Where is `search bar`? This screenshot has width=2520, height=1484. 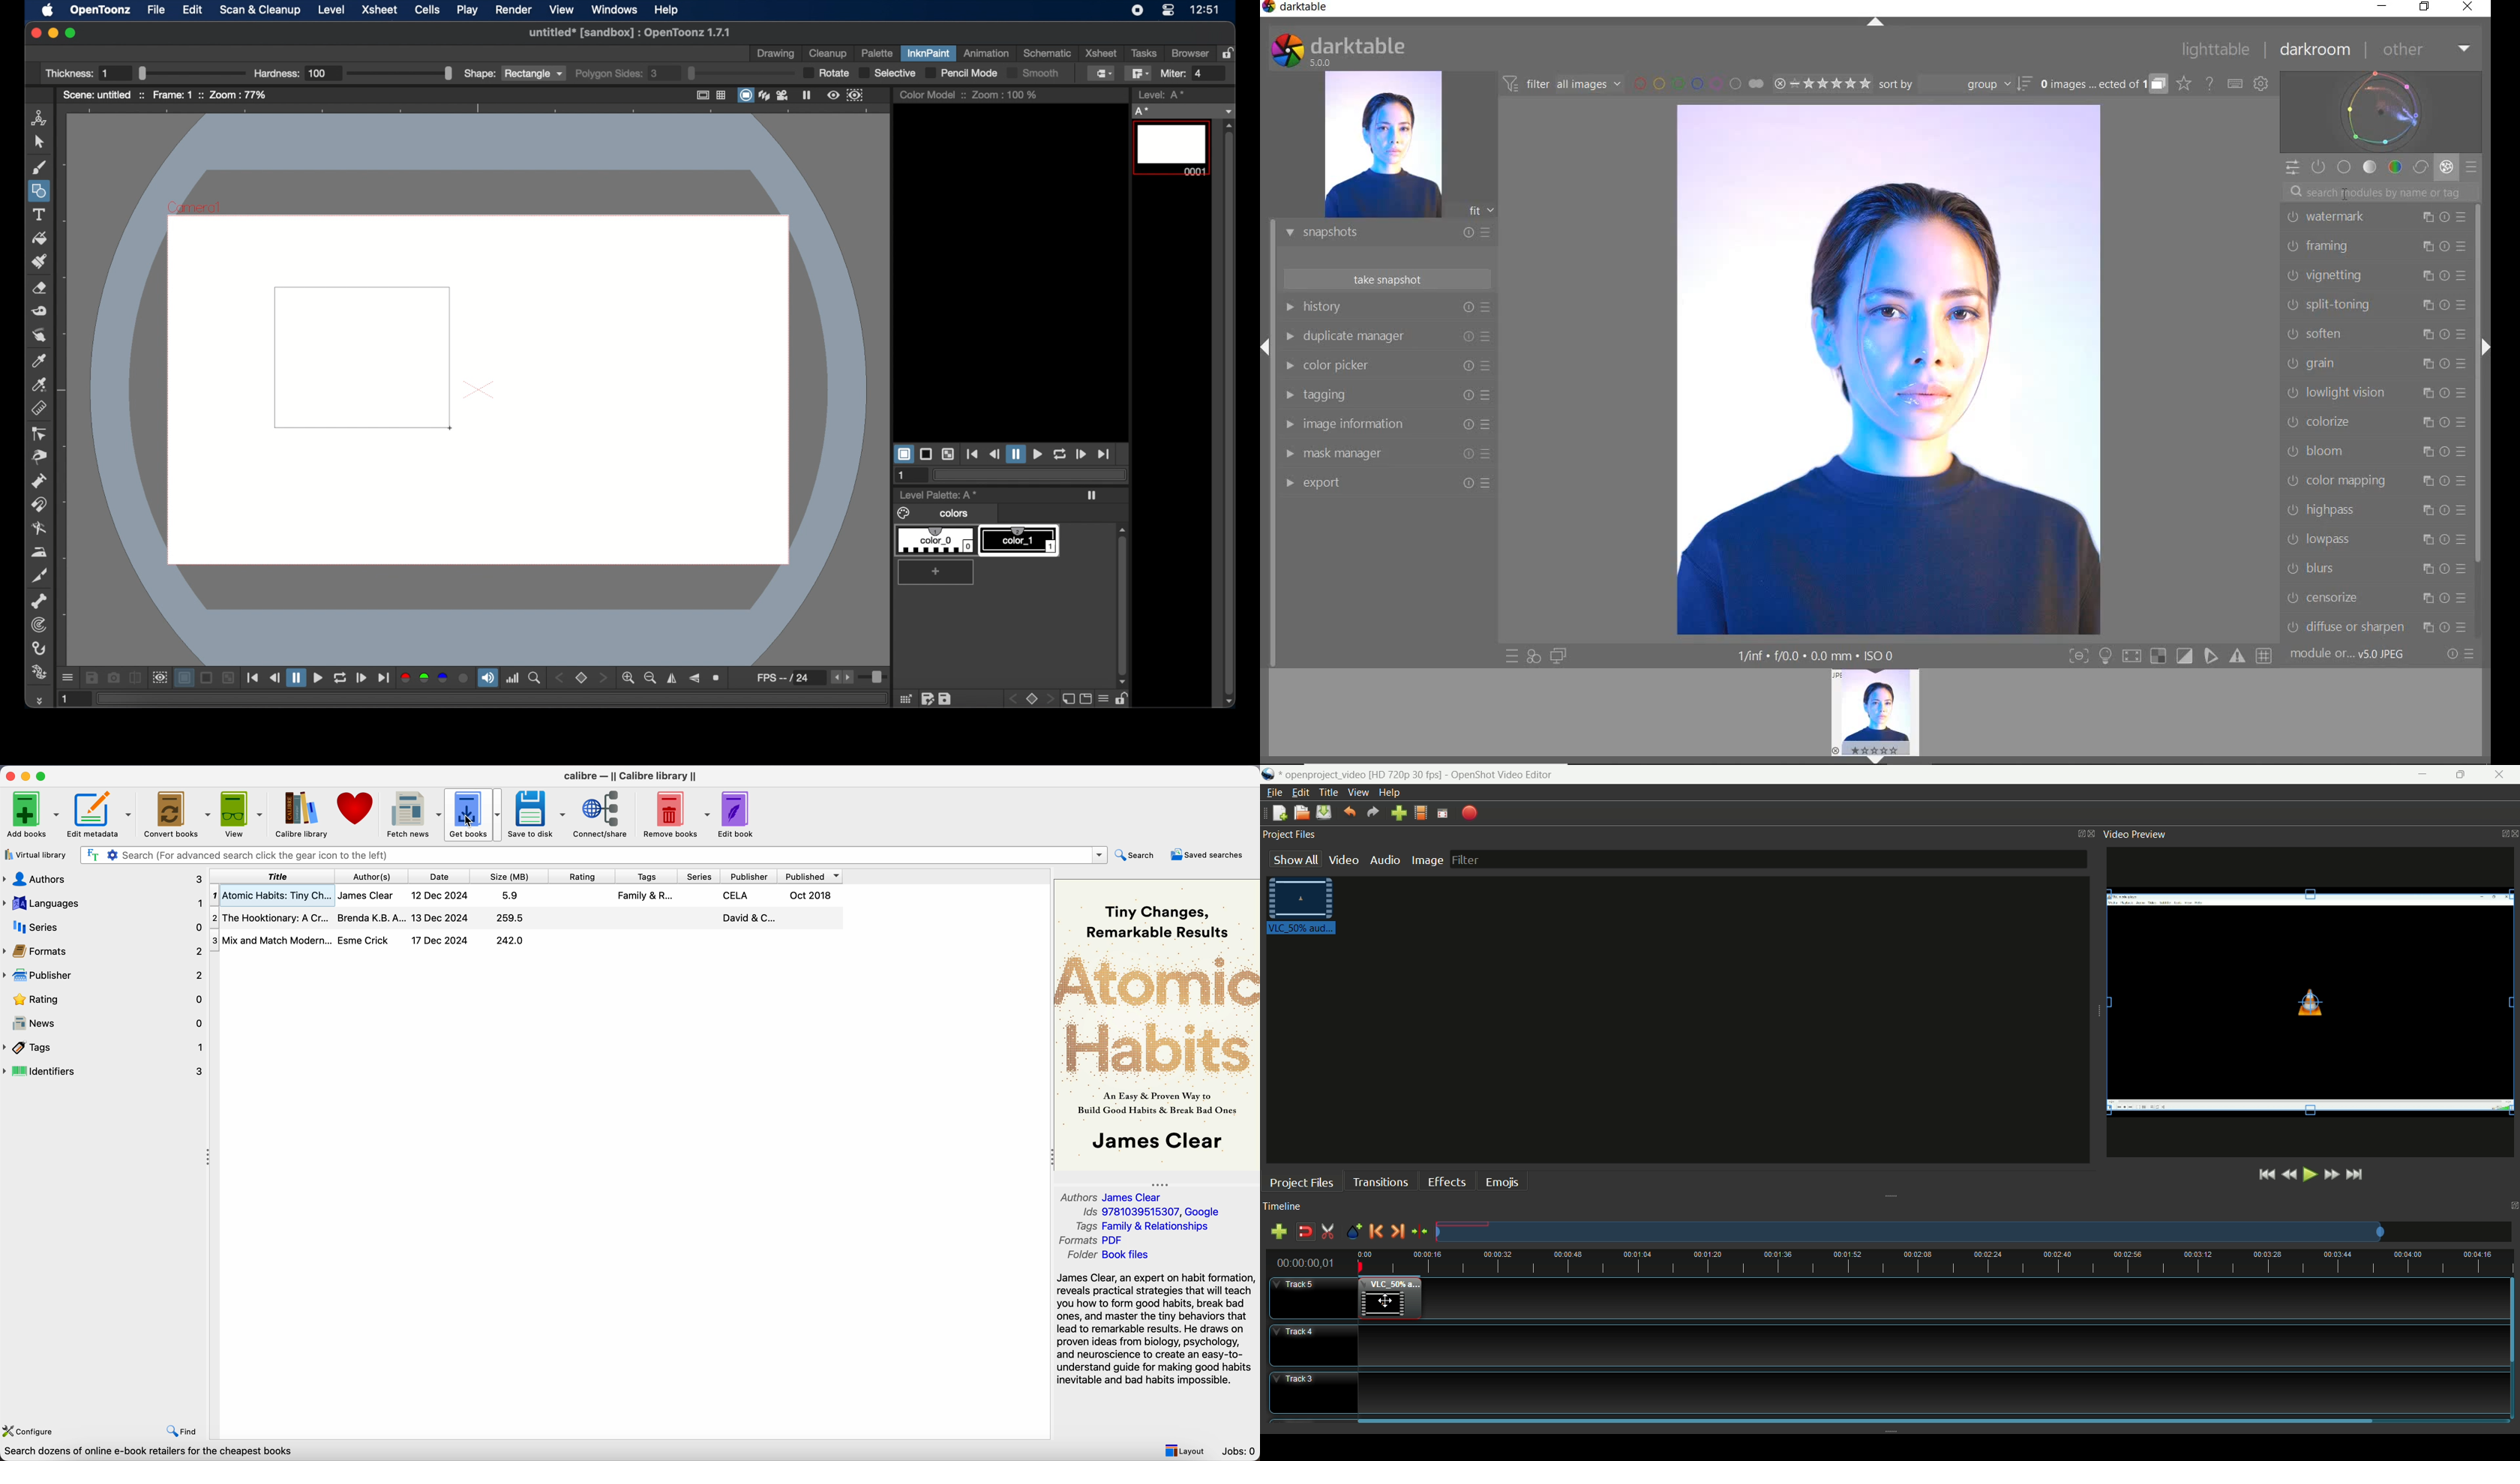 search bar is located at coordinates (594, 855).